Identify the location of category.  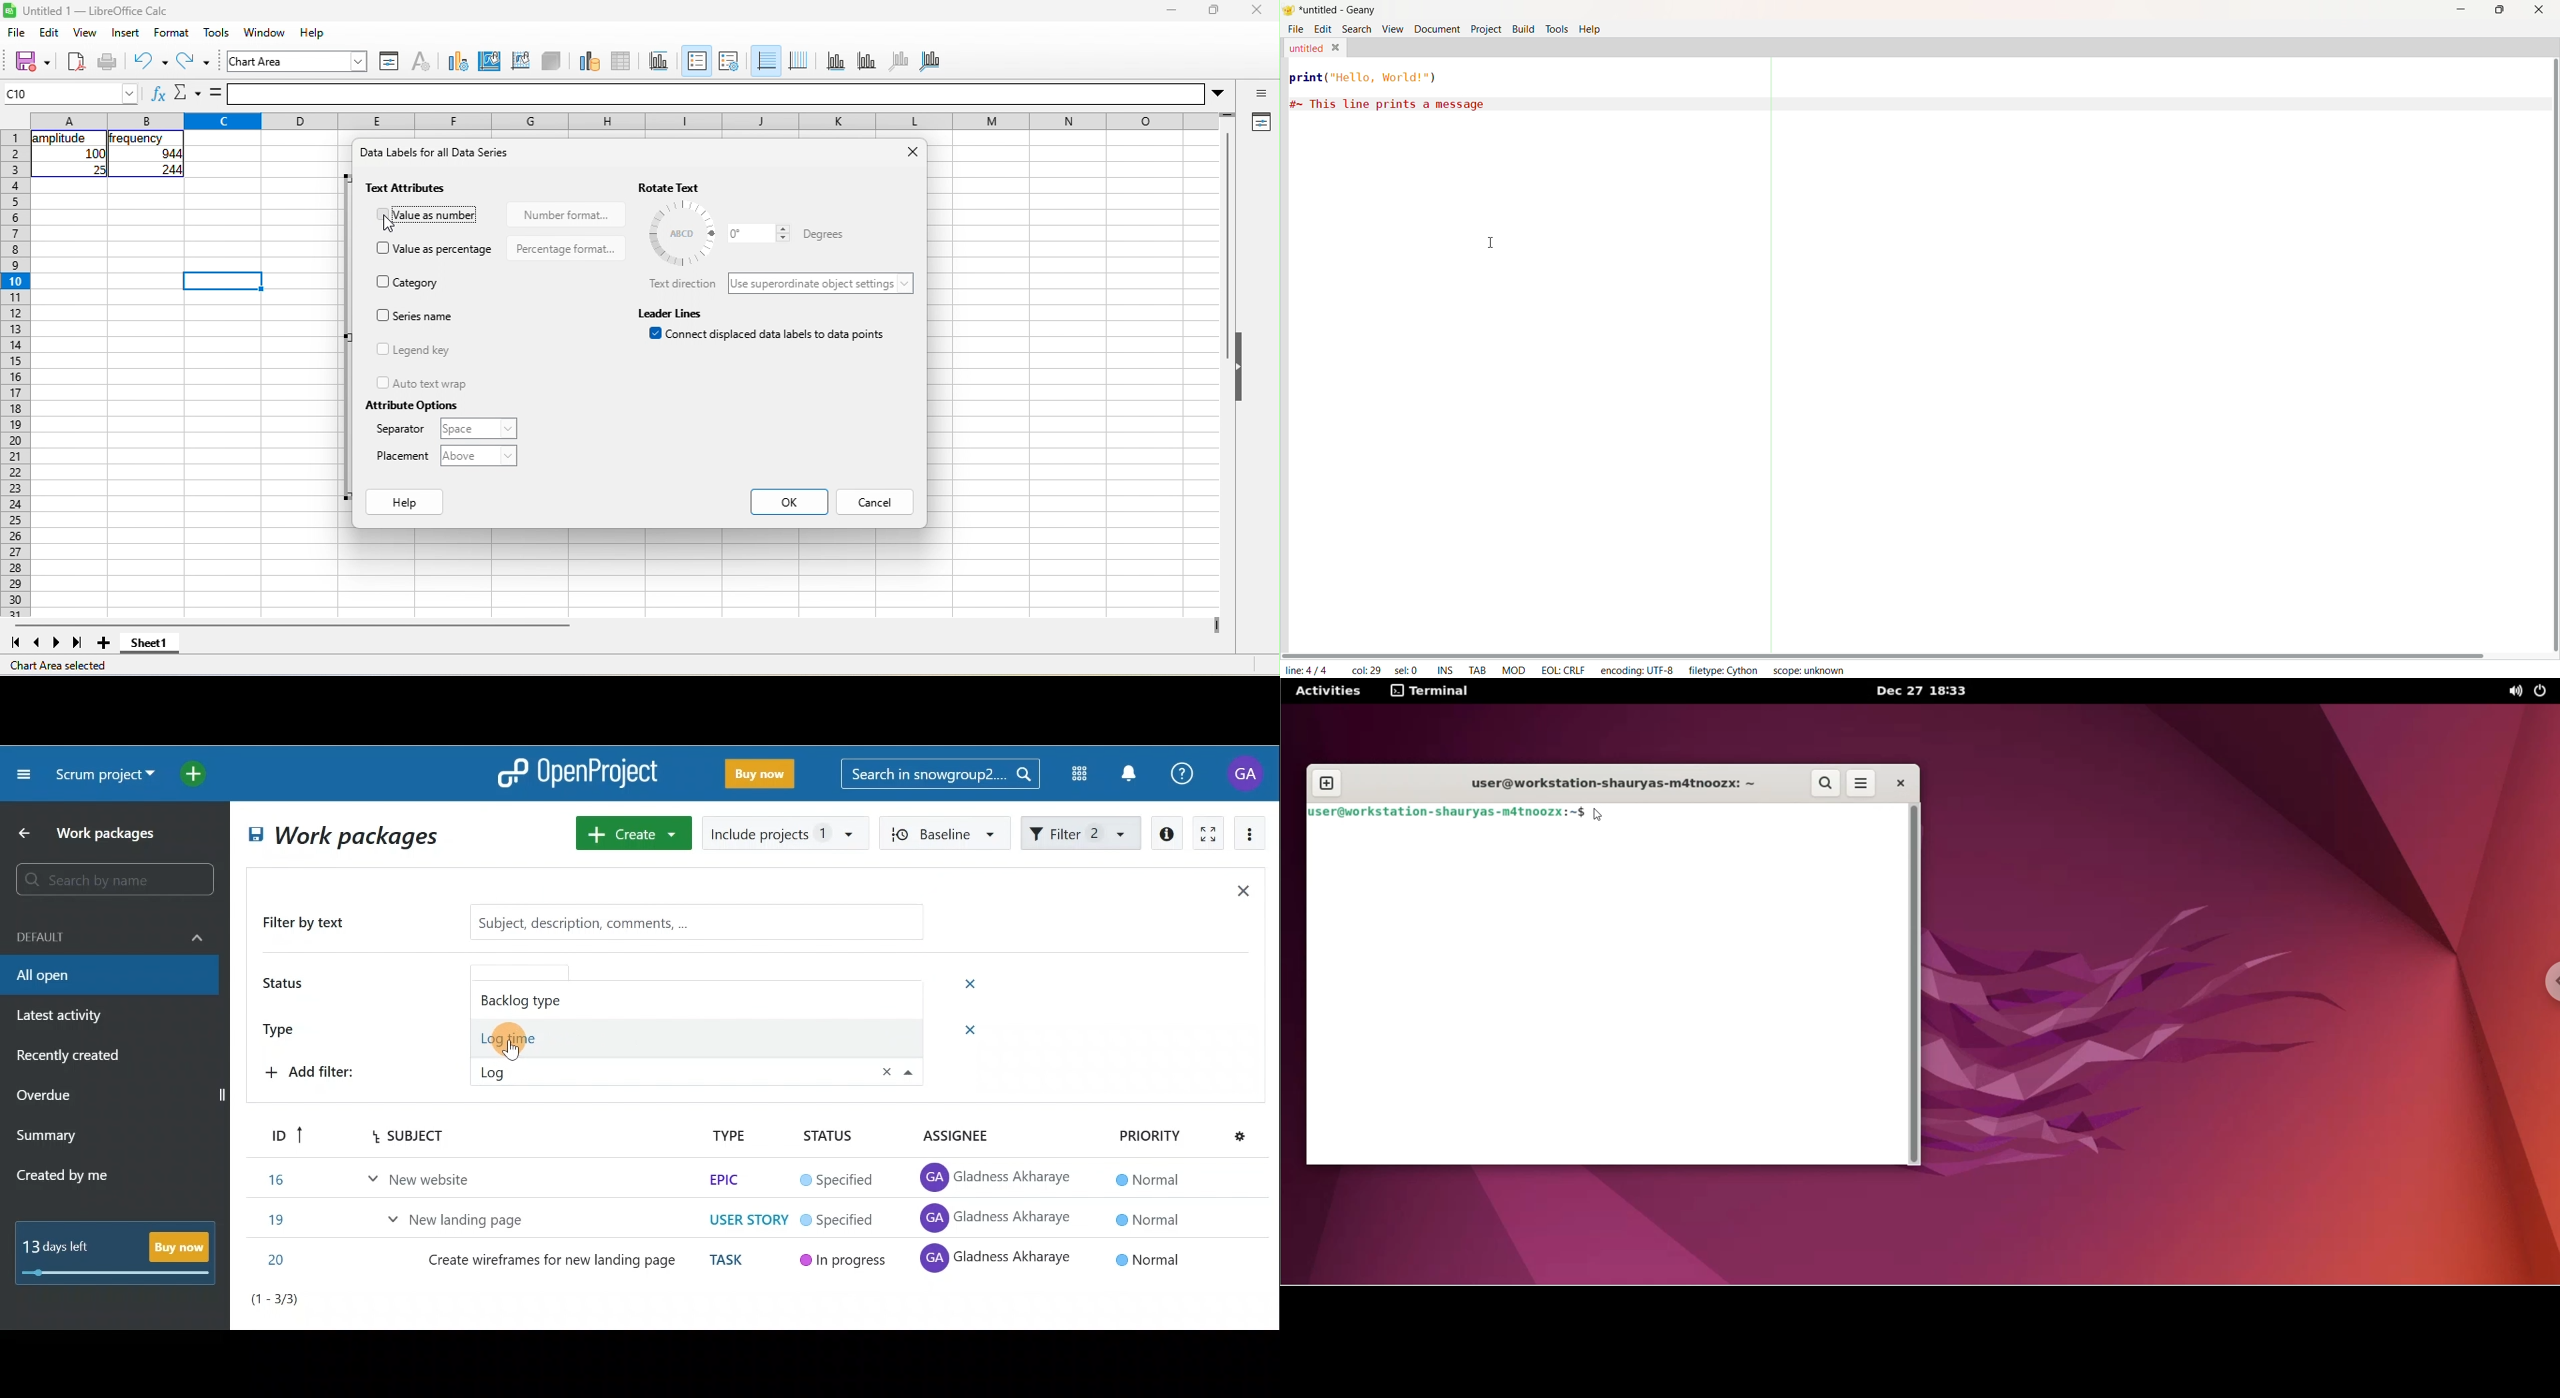
(413, 281).